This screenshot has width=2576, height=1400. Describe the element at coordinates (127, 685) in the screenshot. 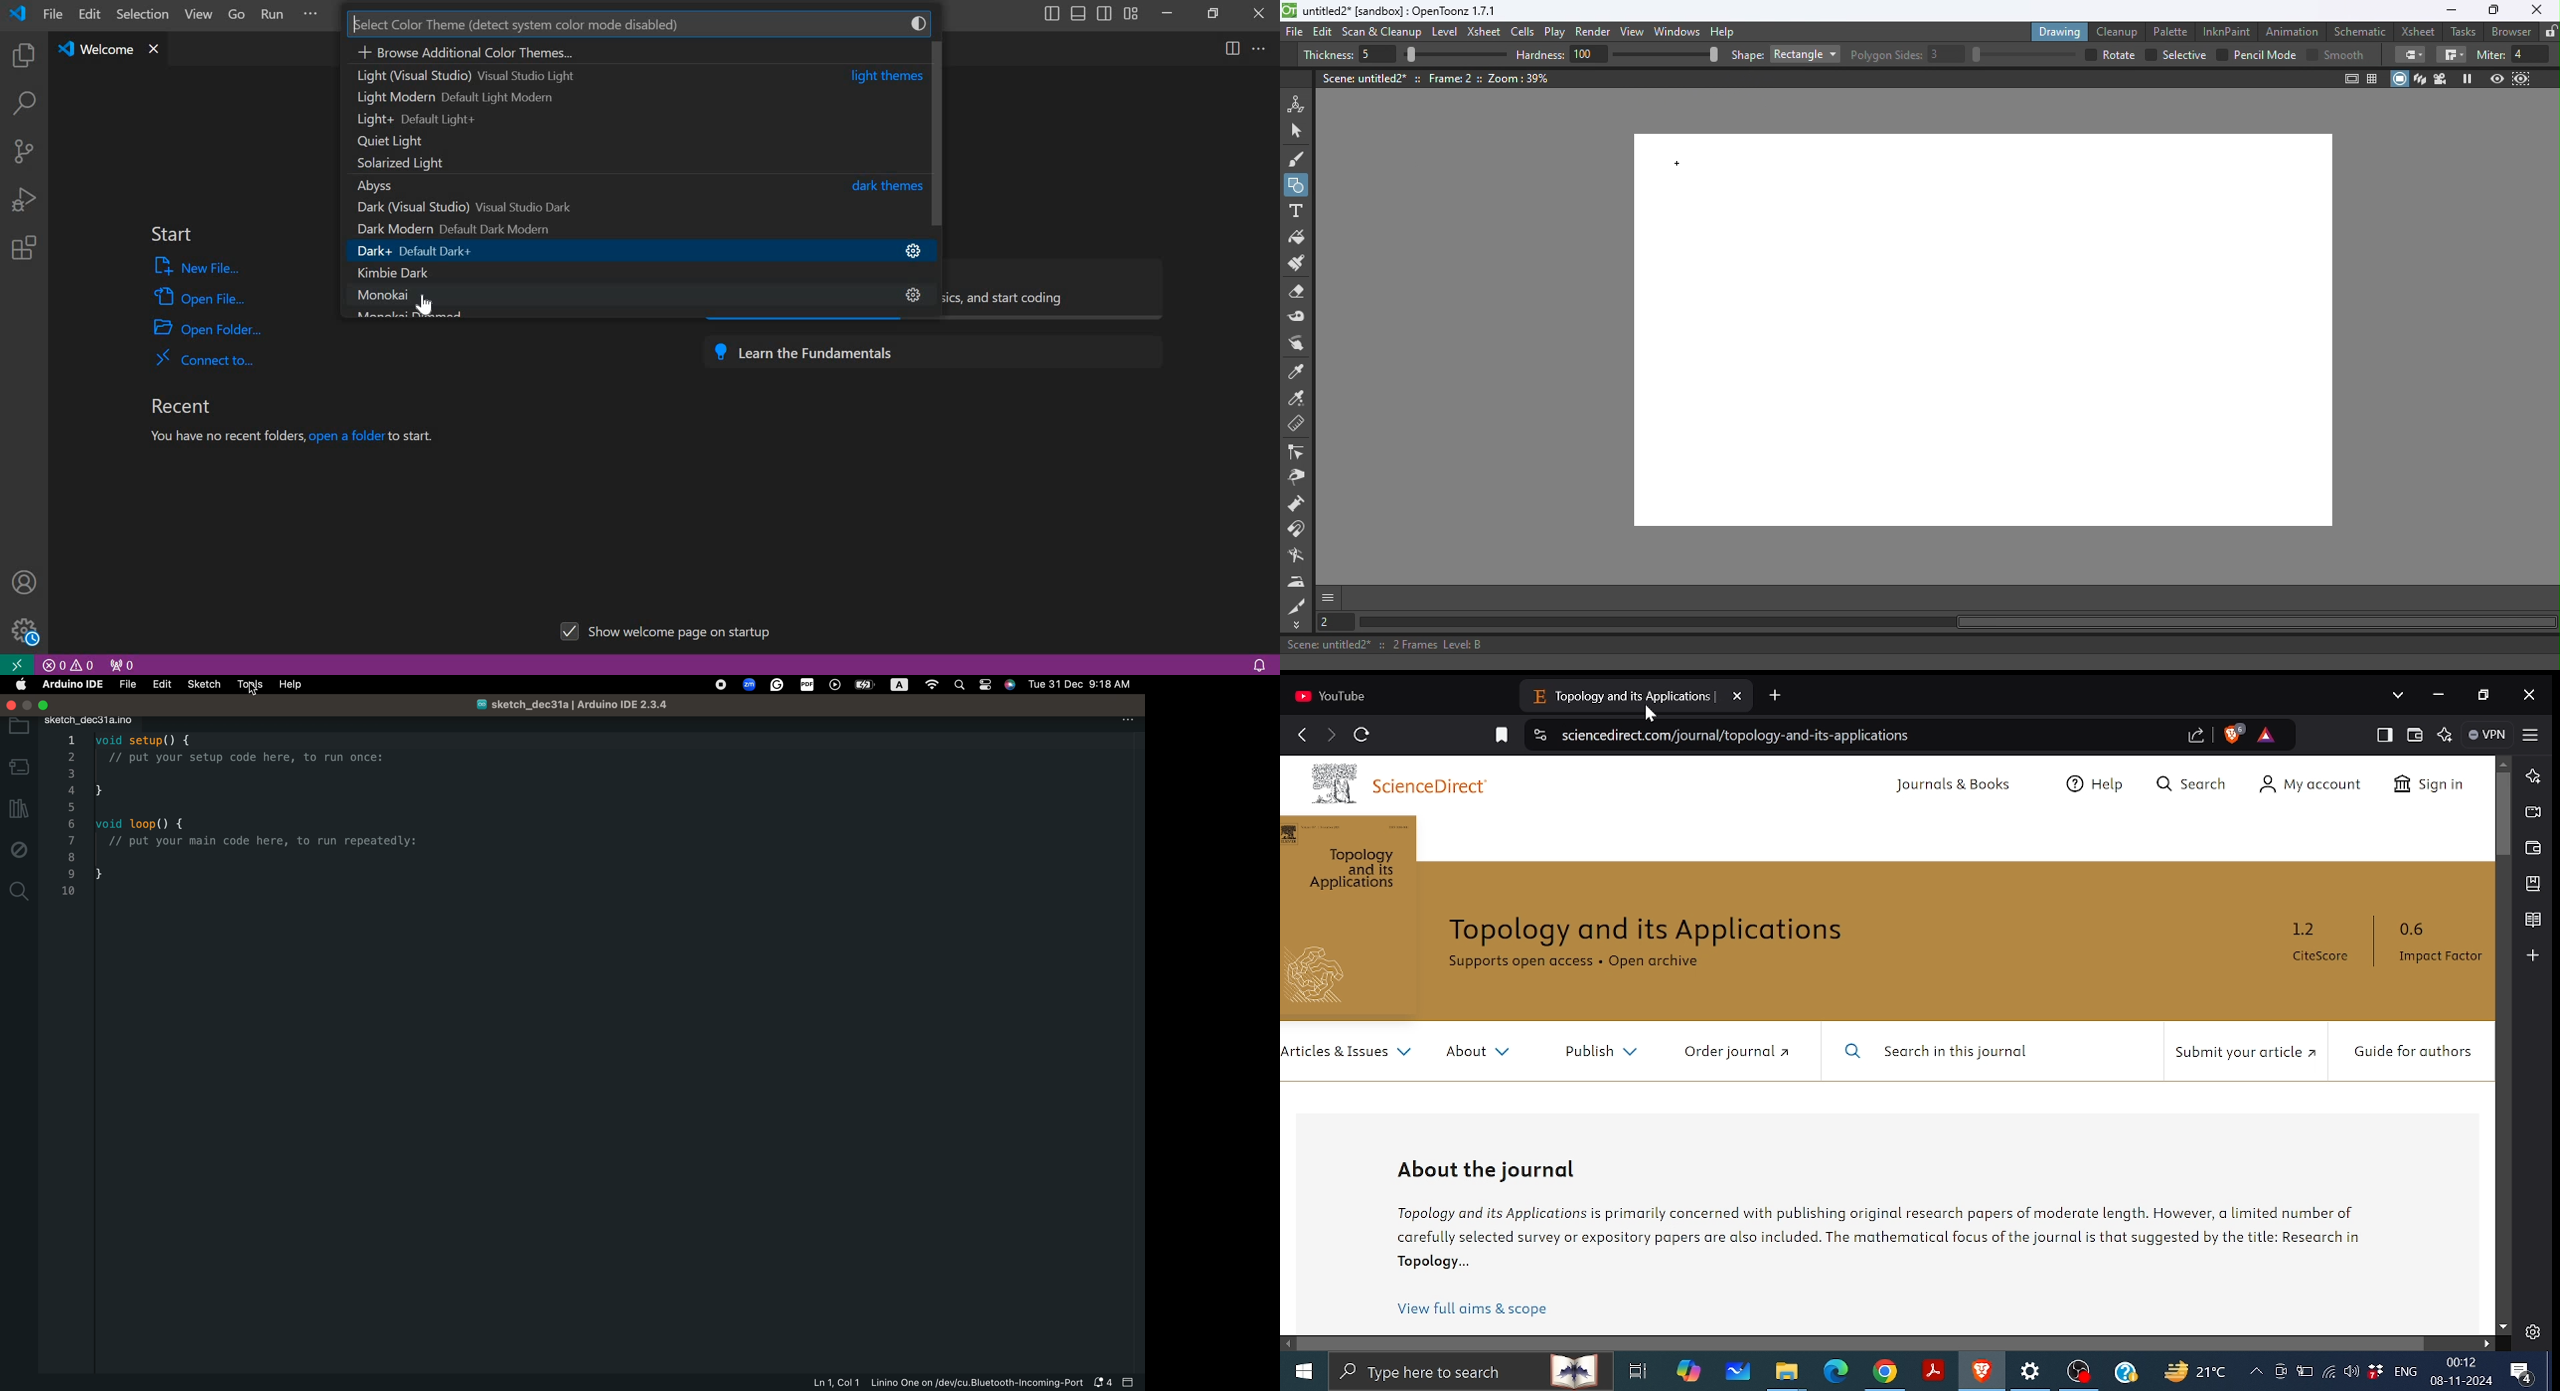

I see `file` at that location.